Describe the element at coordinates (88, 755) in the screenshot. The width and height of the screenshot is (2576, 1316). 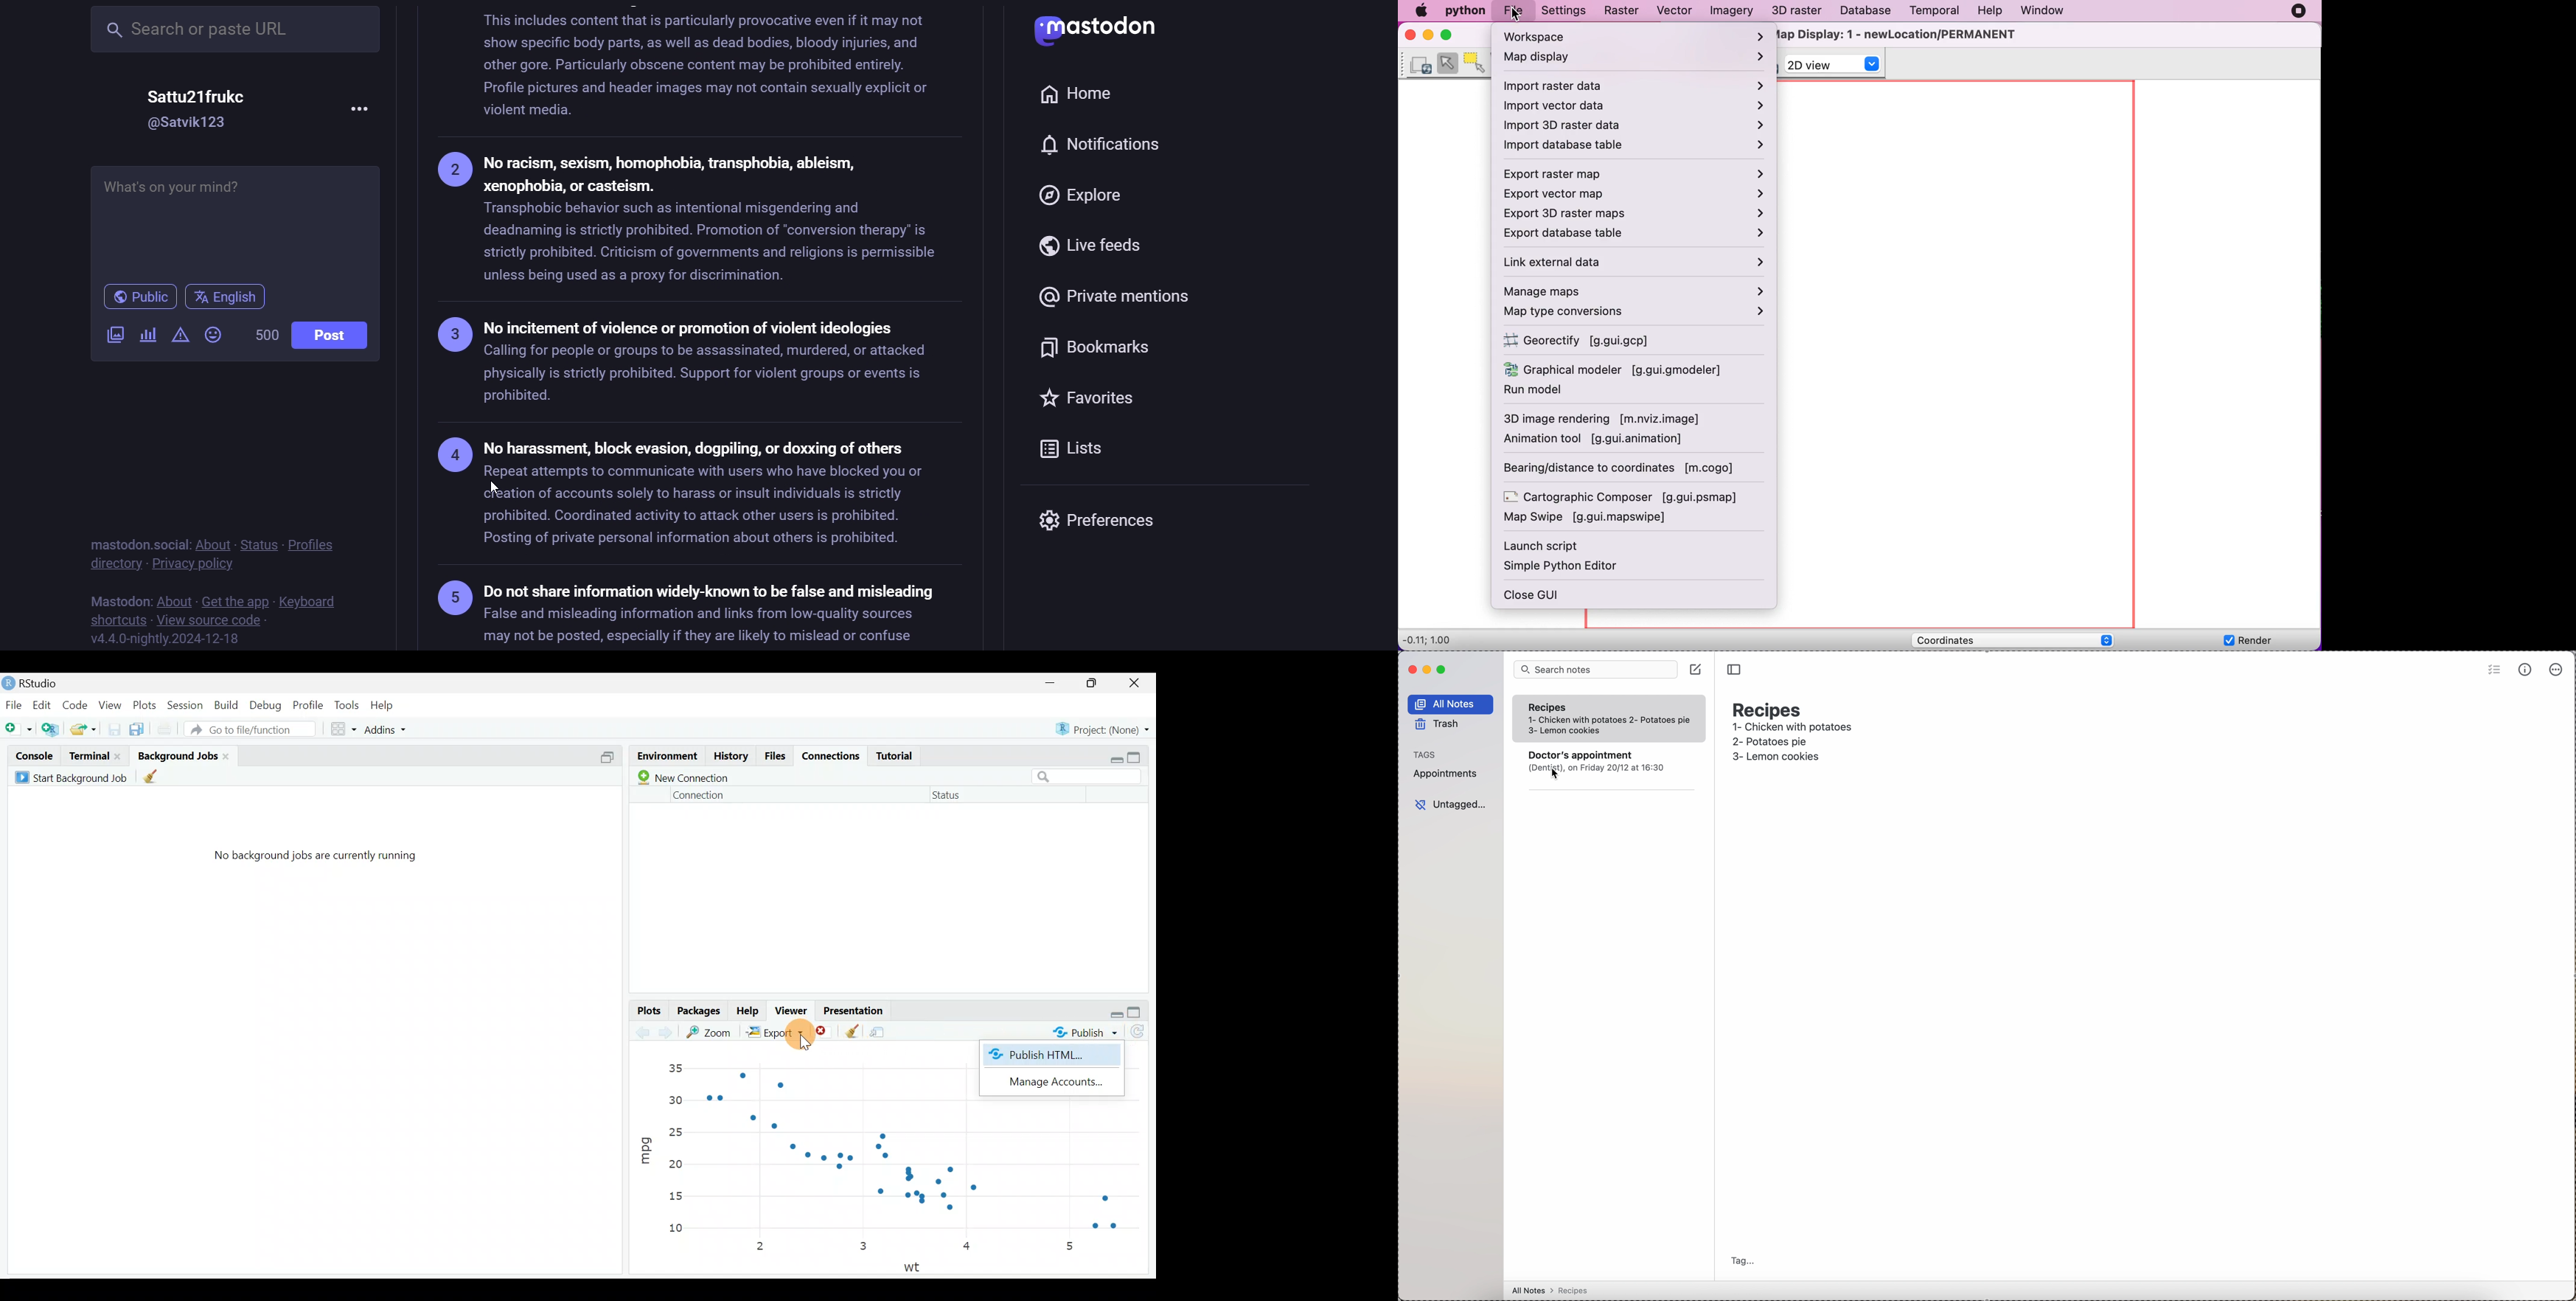
I see `Terminal` at that location.